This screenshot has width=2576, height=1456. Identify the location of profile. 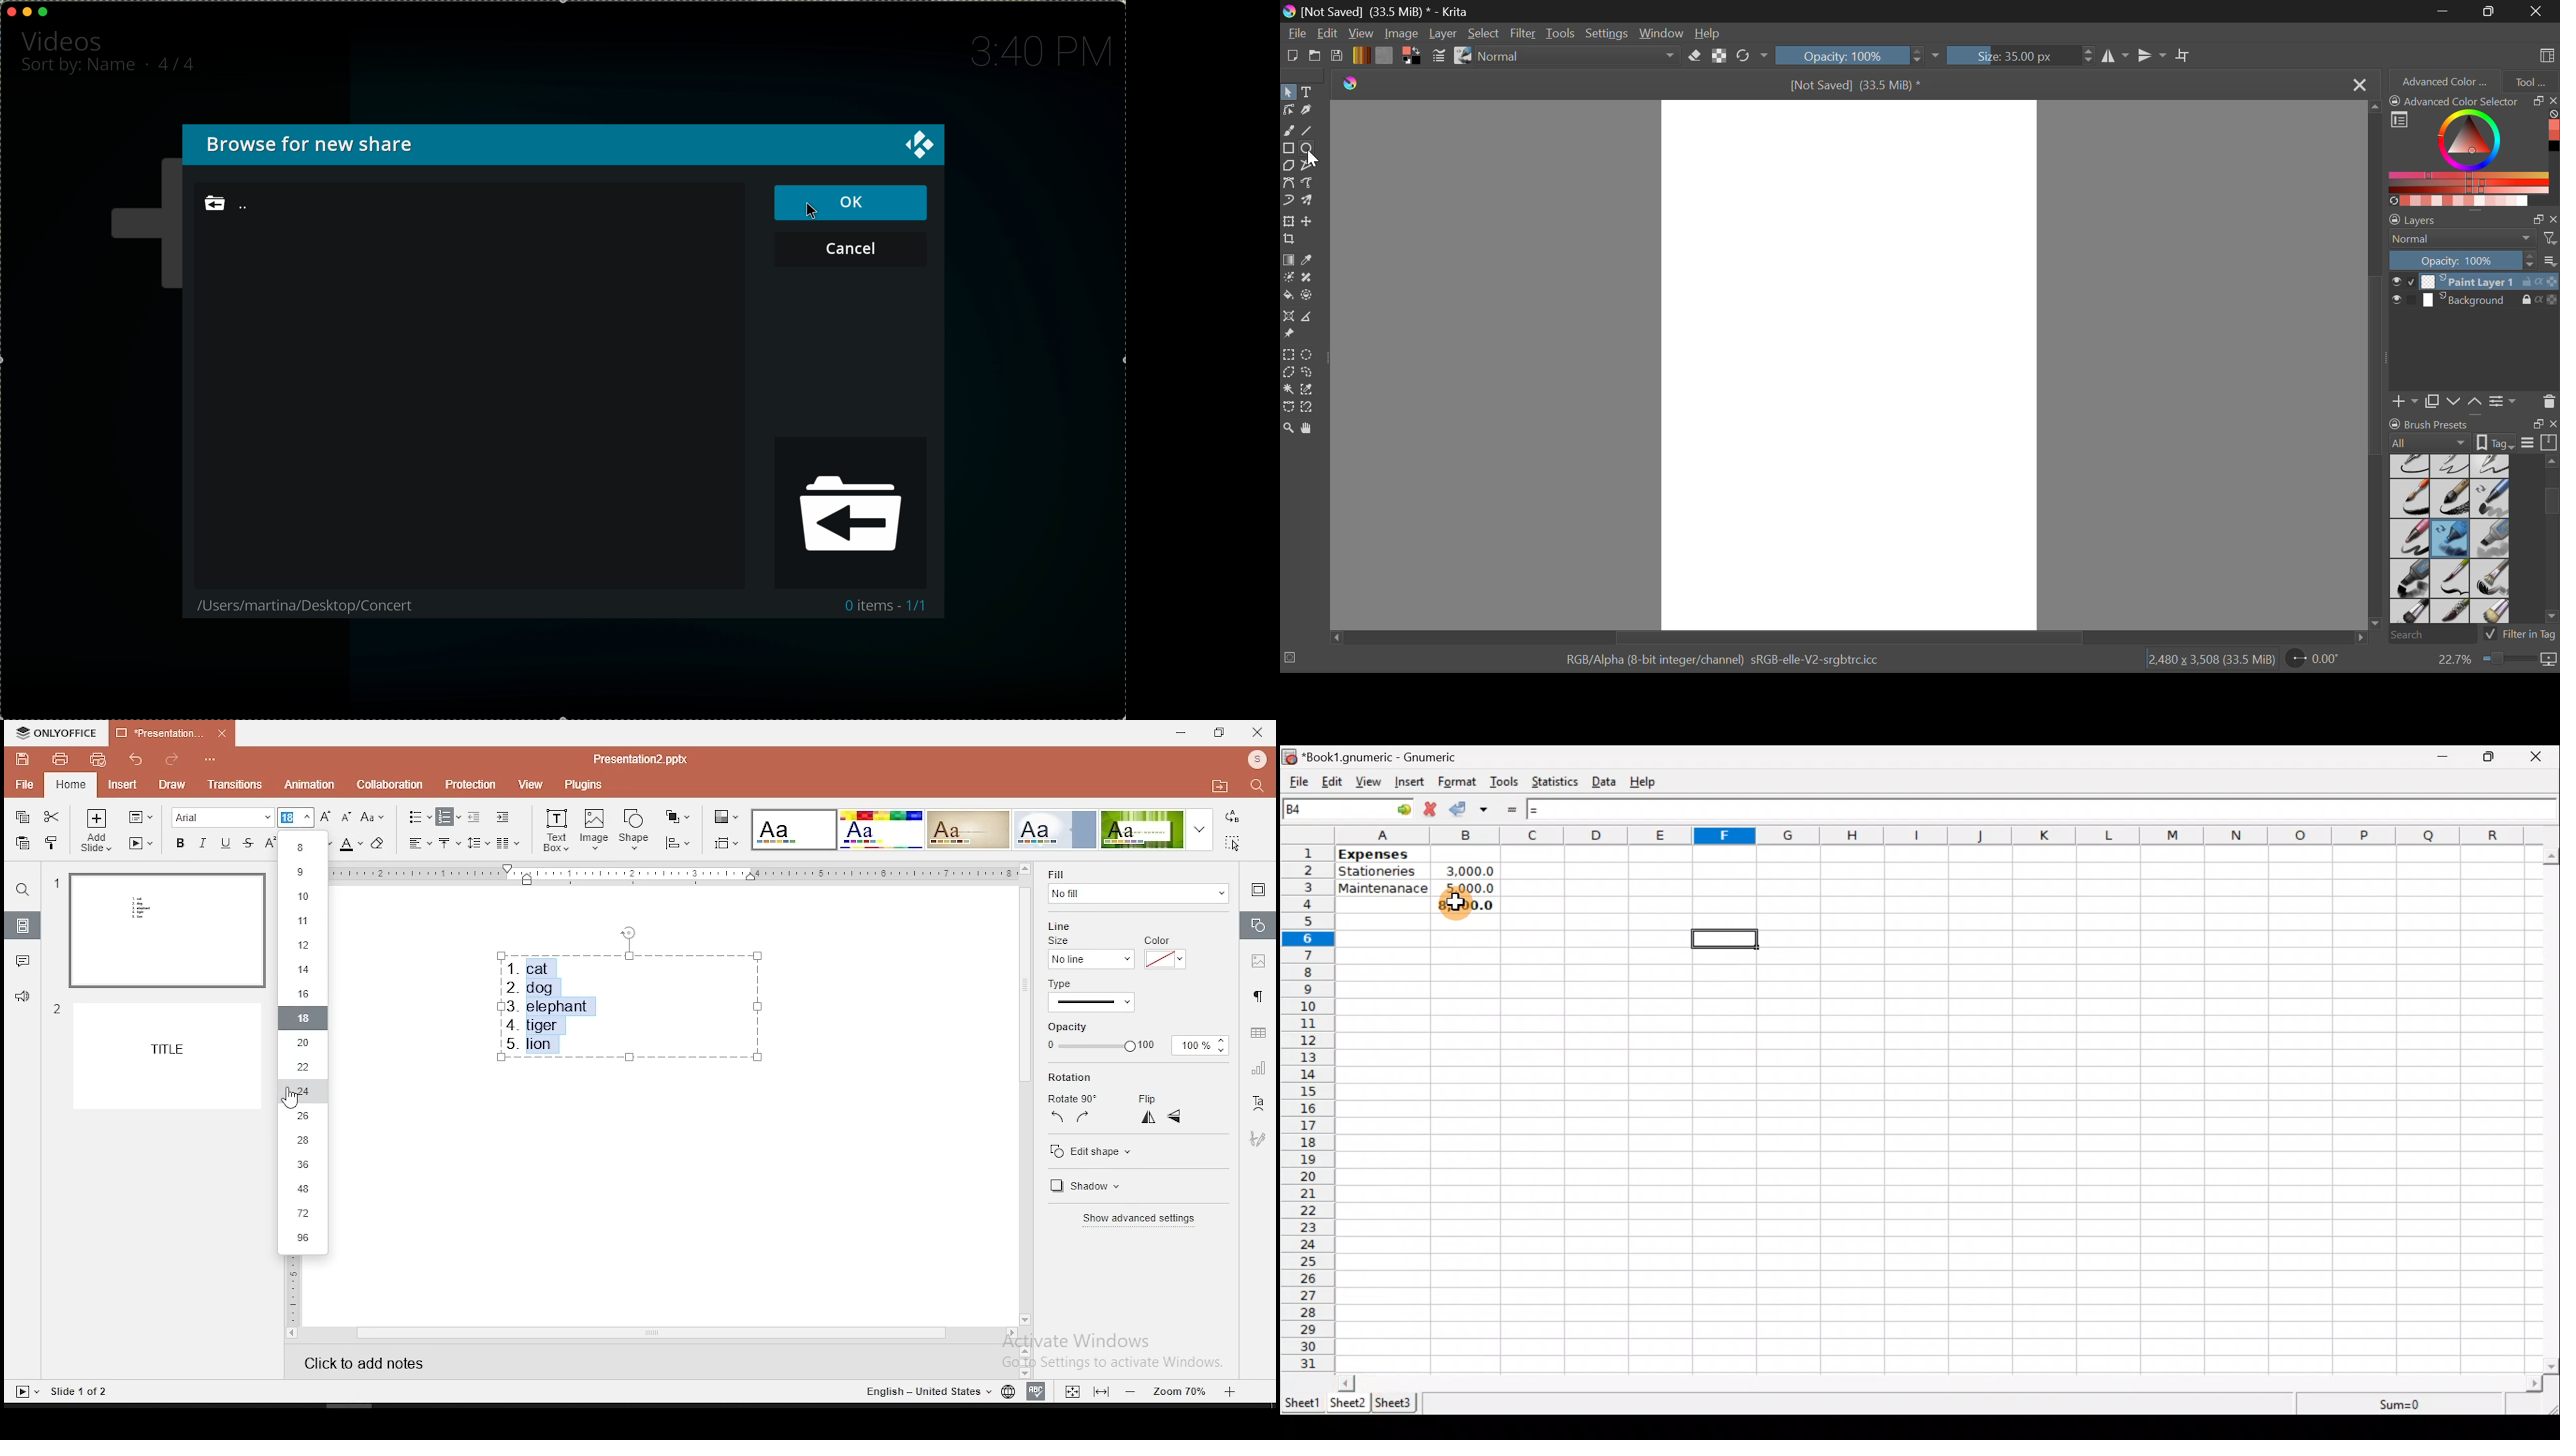
(1254, 759).